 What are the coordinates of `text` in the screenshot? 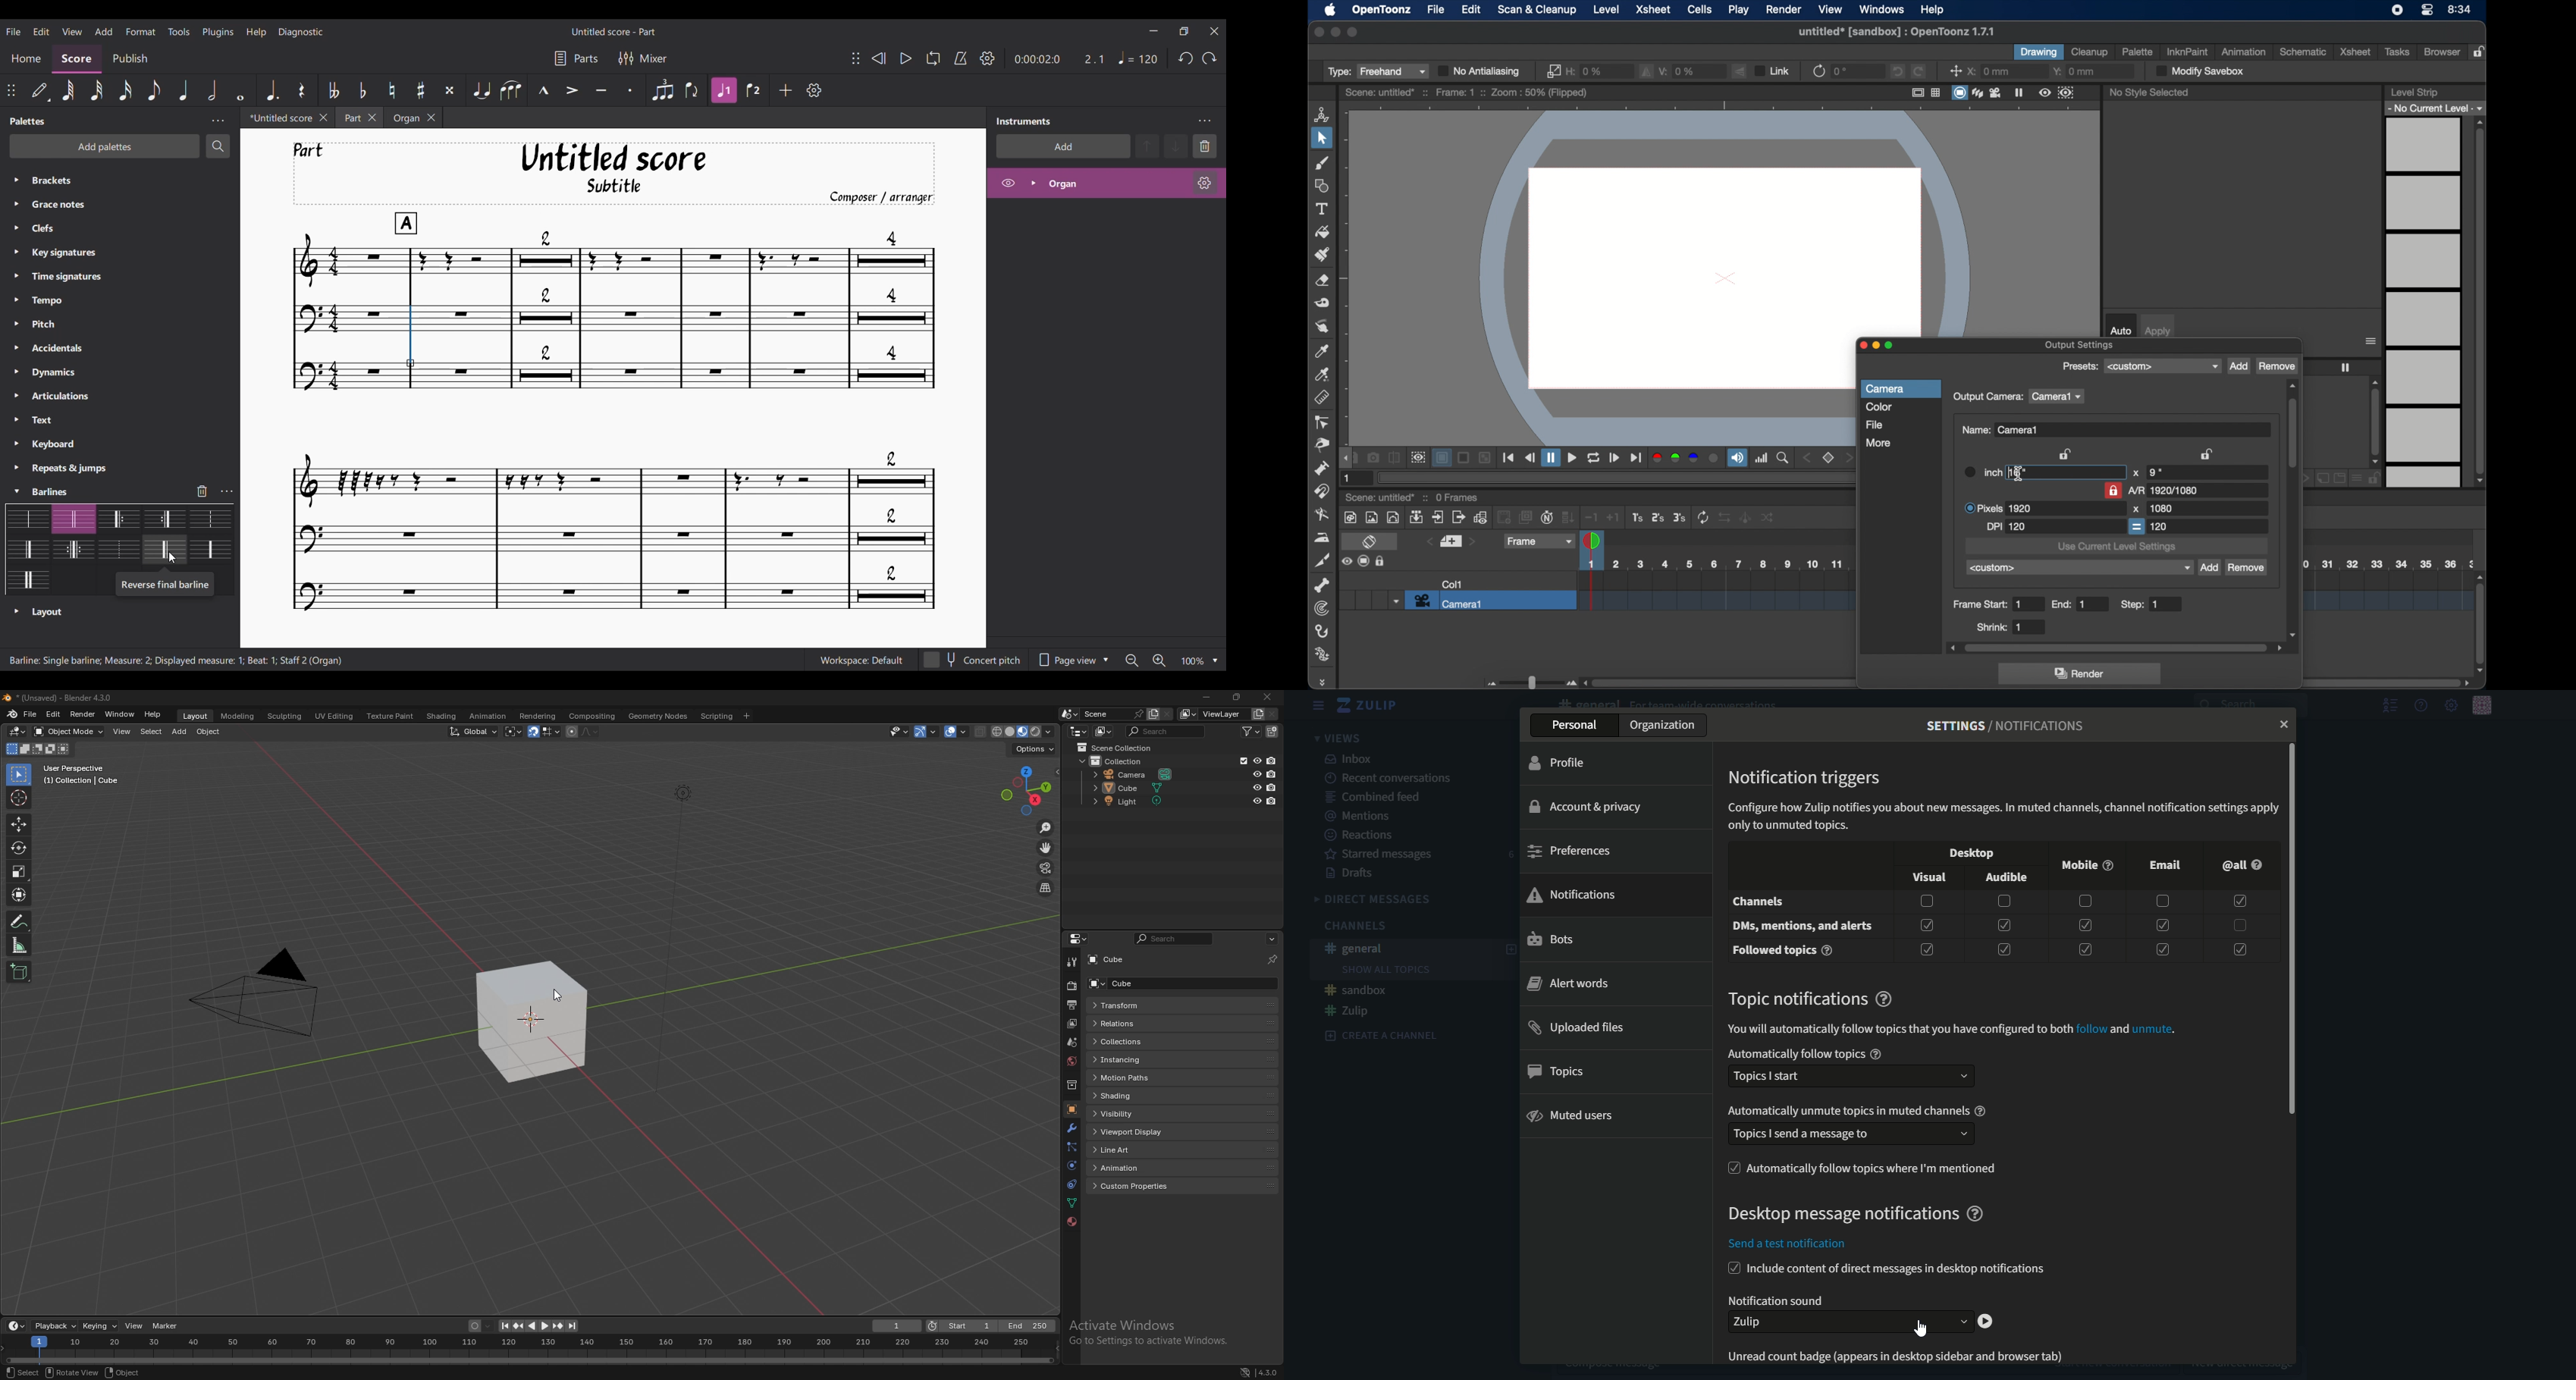 It's located at (1806, 777).